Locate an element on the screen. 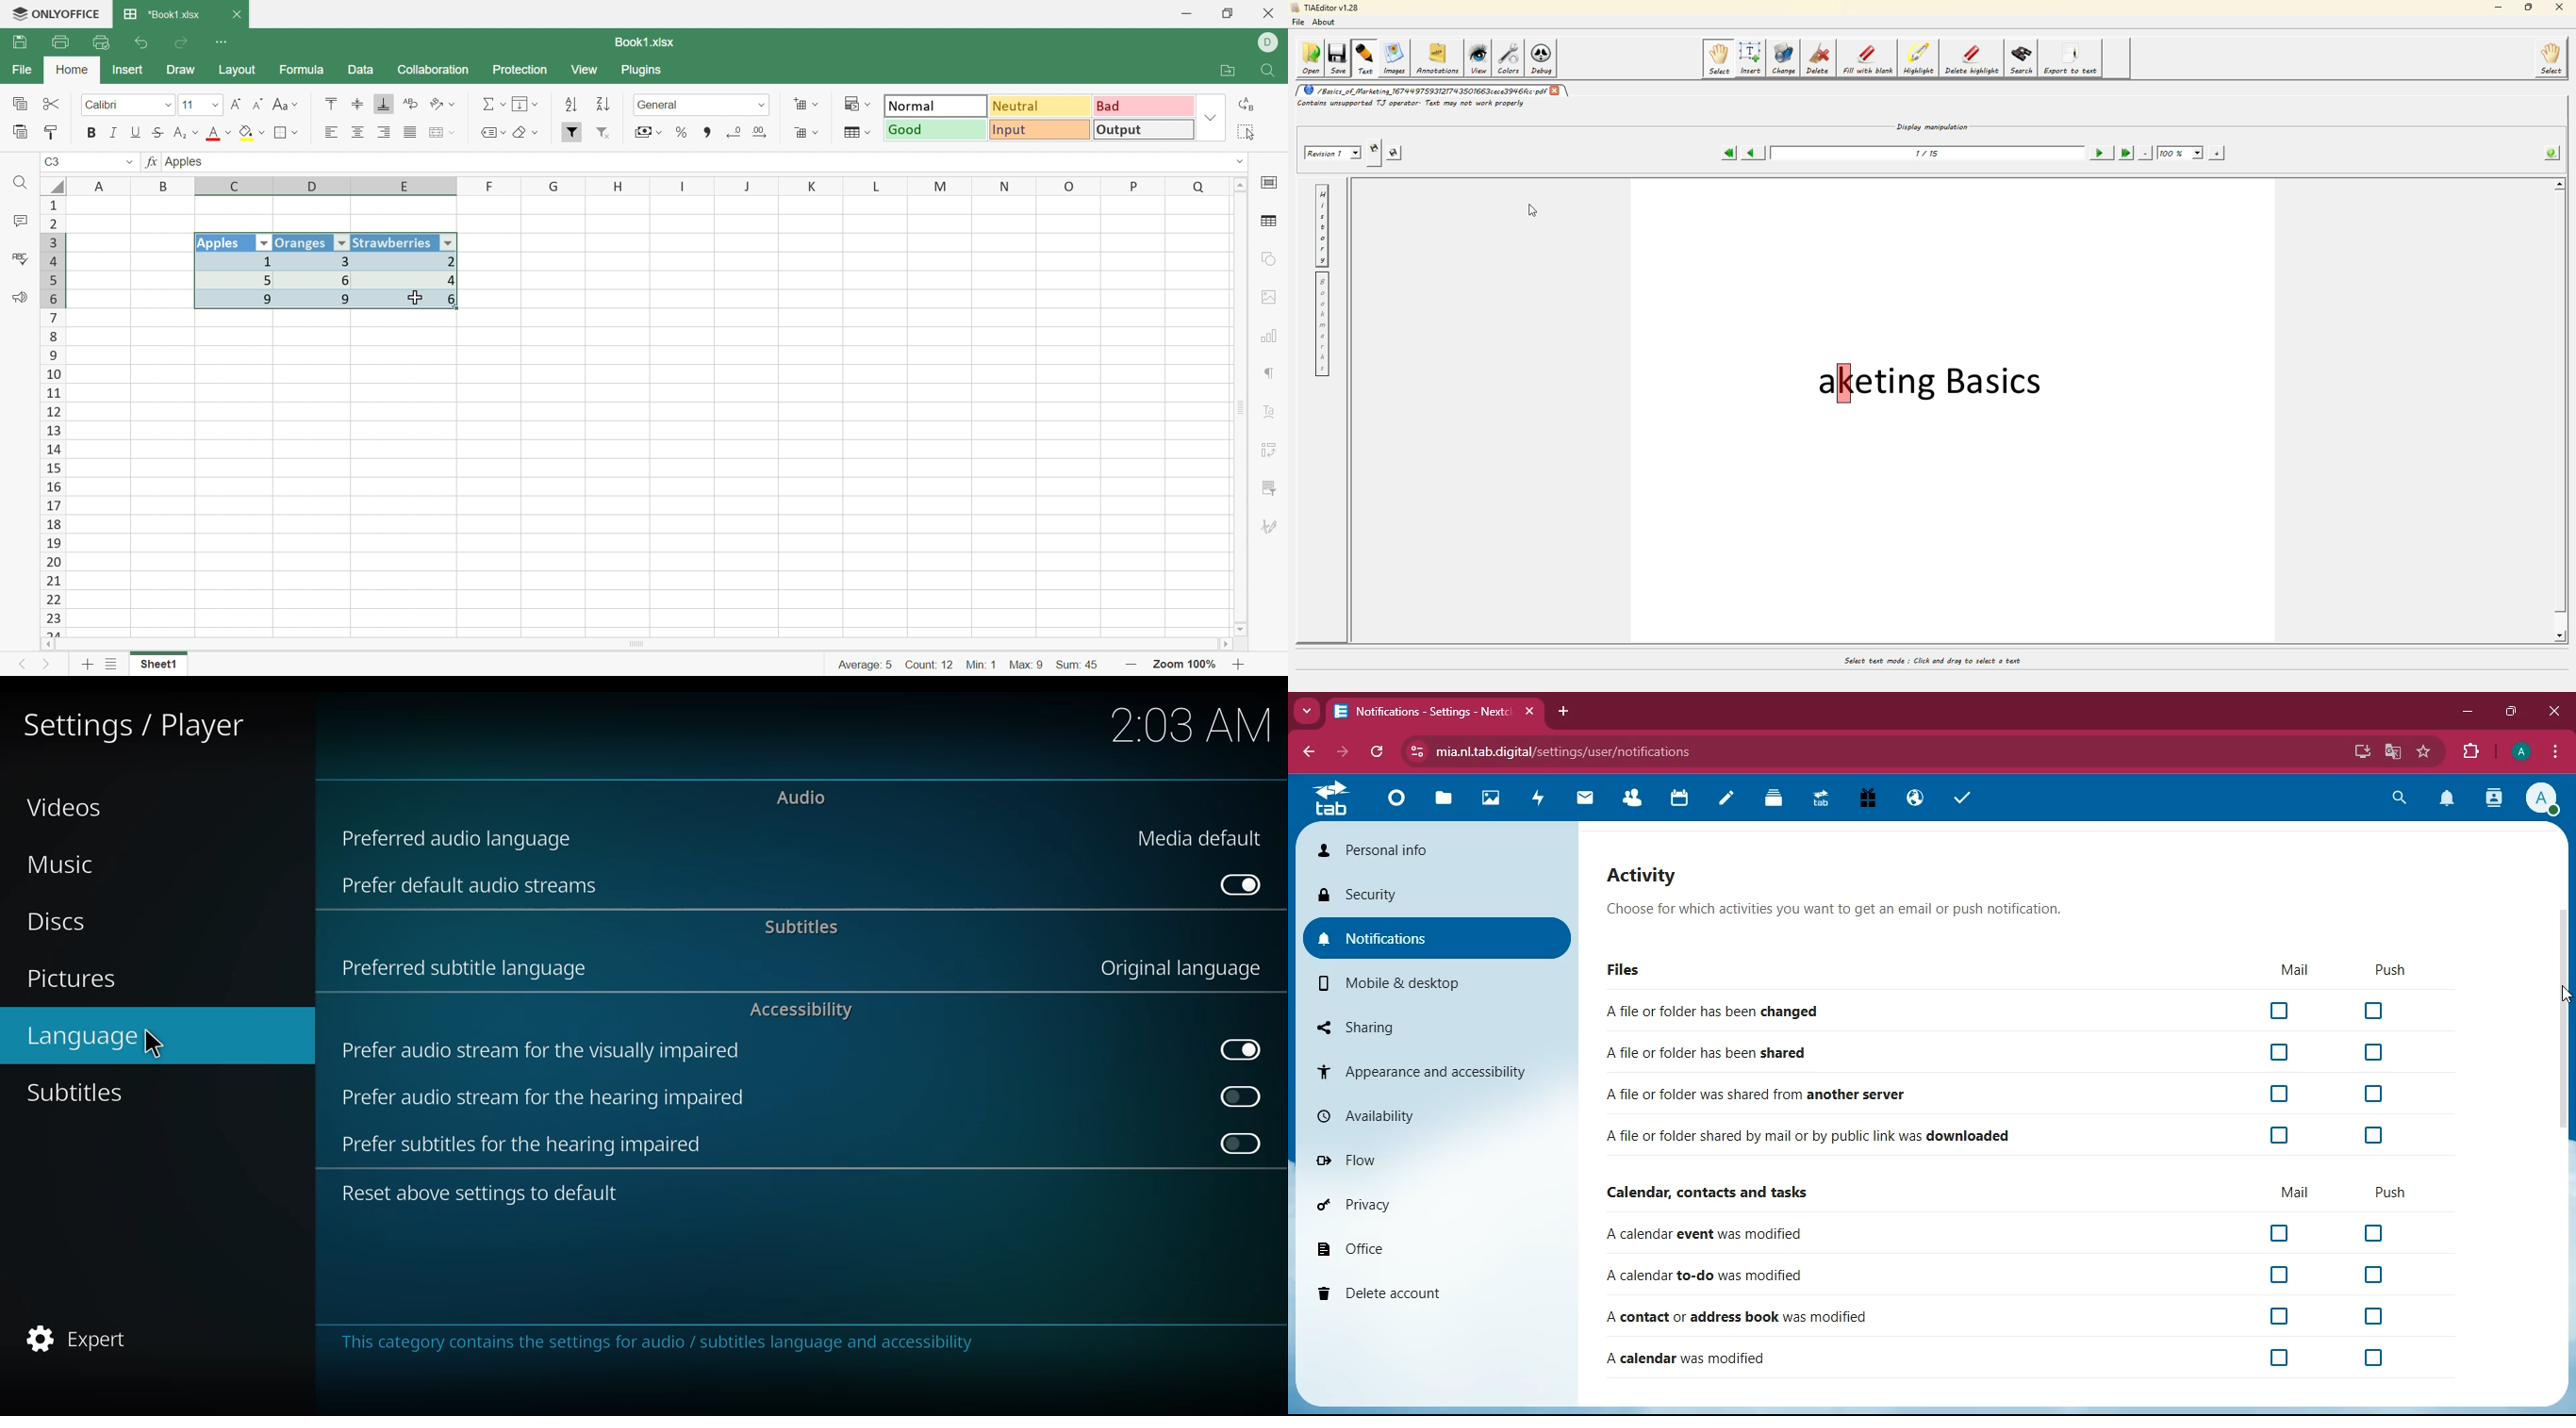 Image resolution: width=2576 pixels, height=1428 pixels. Strikethrough is located at coordinates (160, 132).